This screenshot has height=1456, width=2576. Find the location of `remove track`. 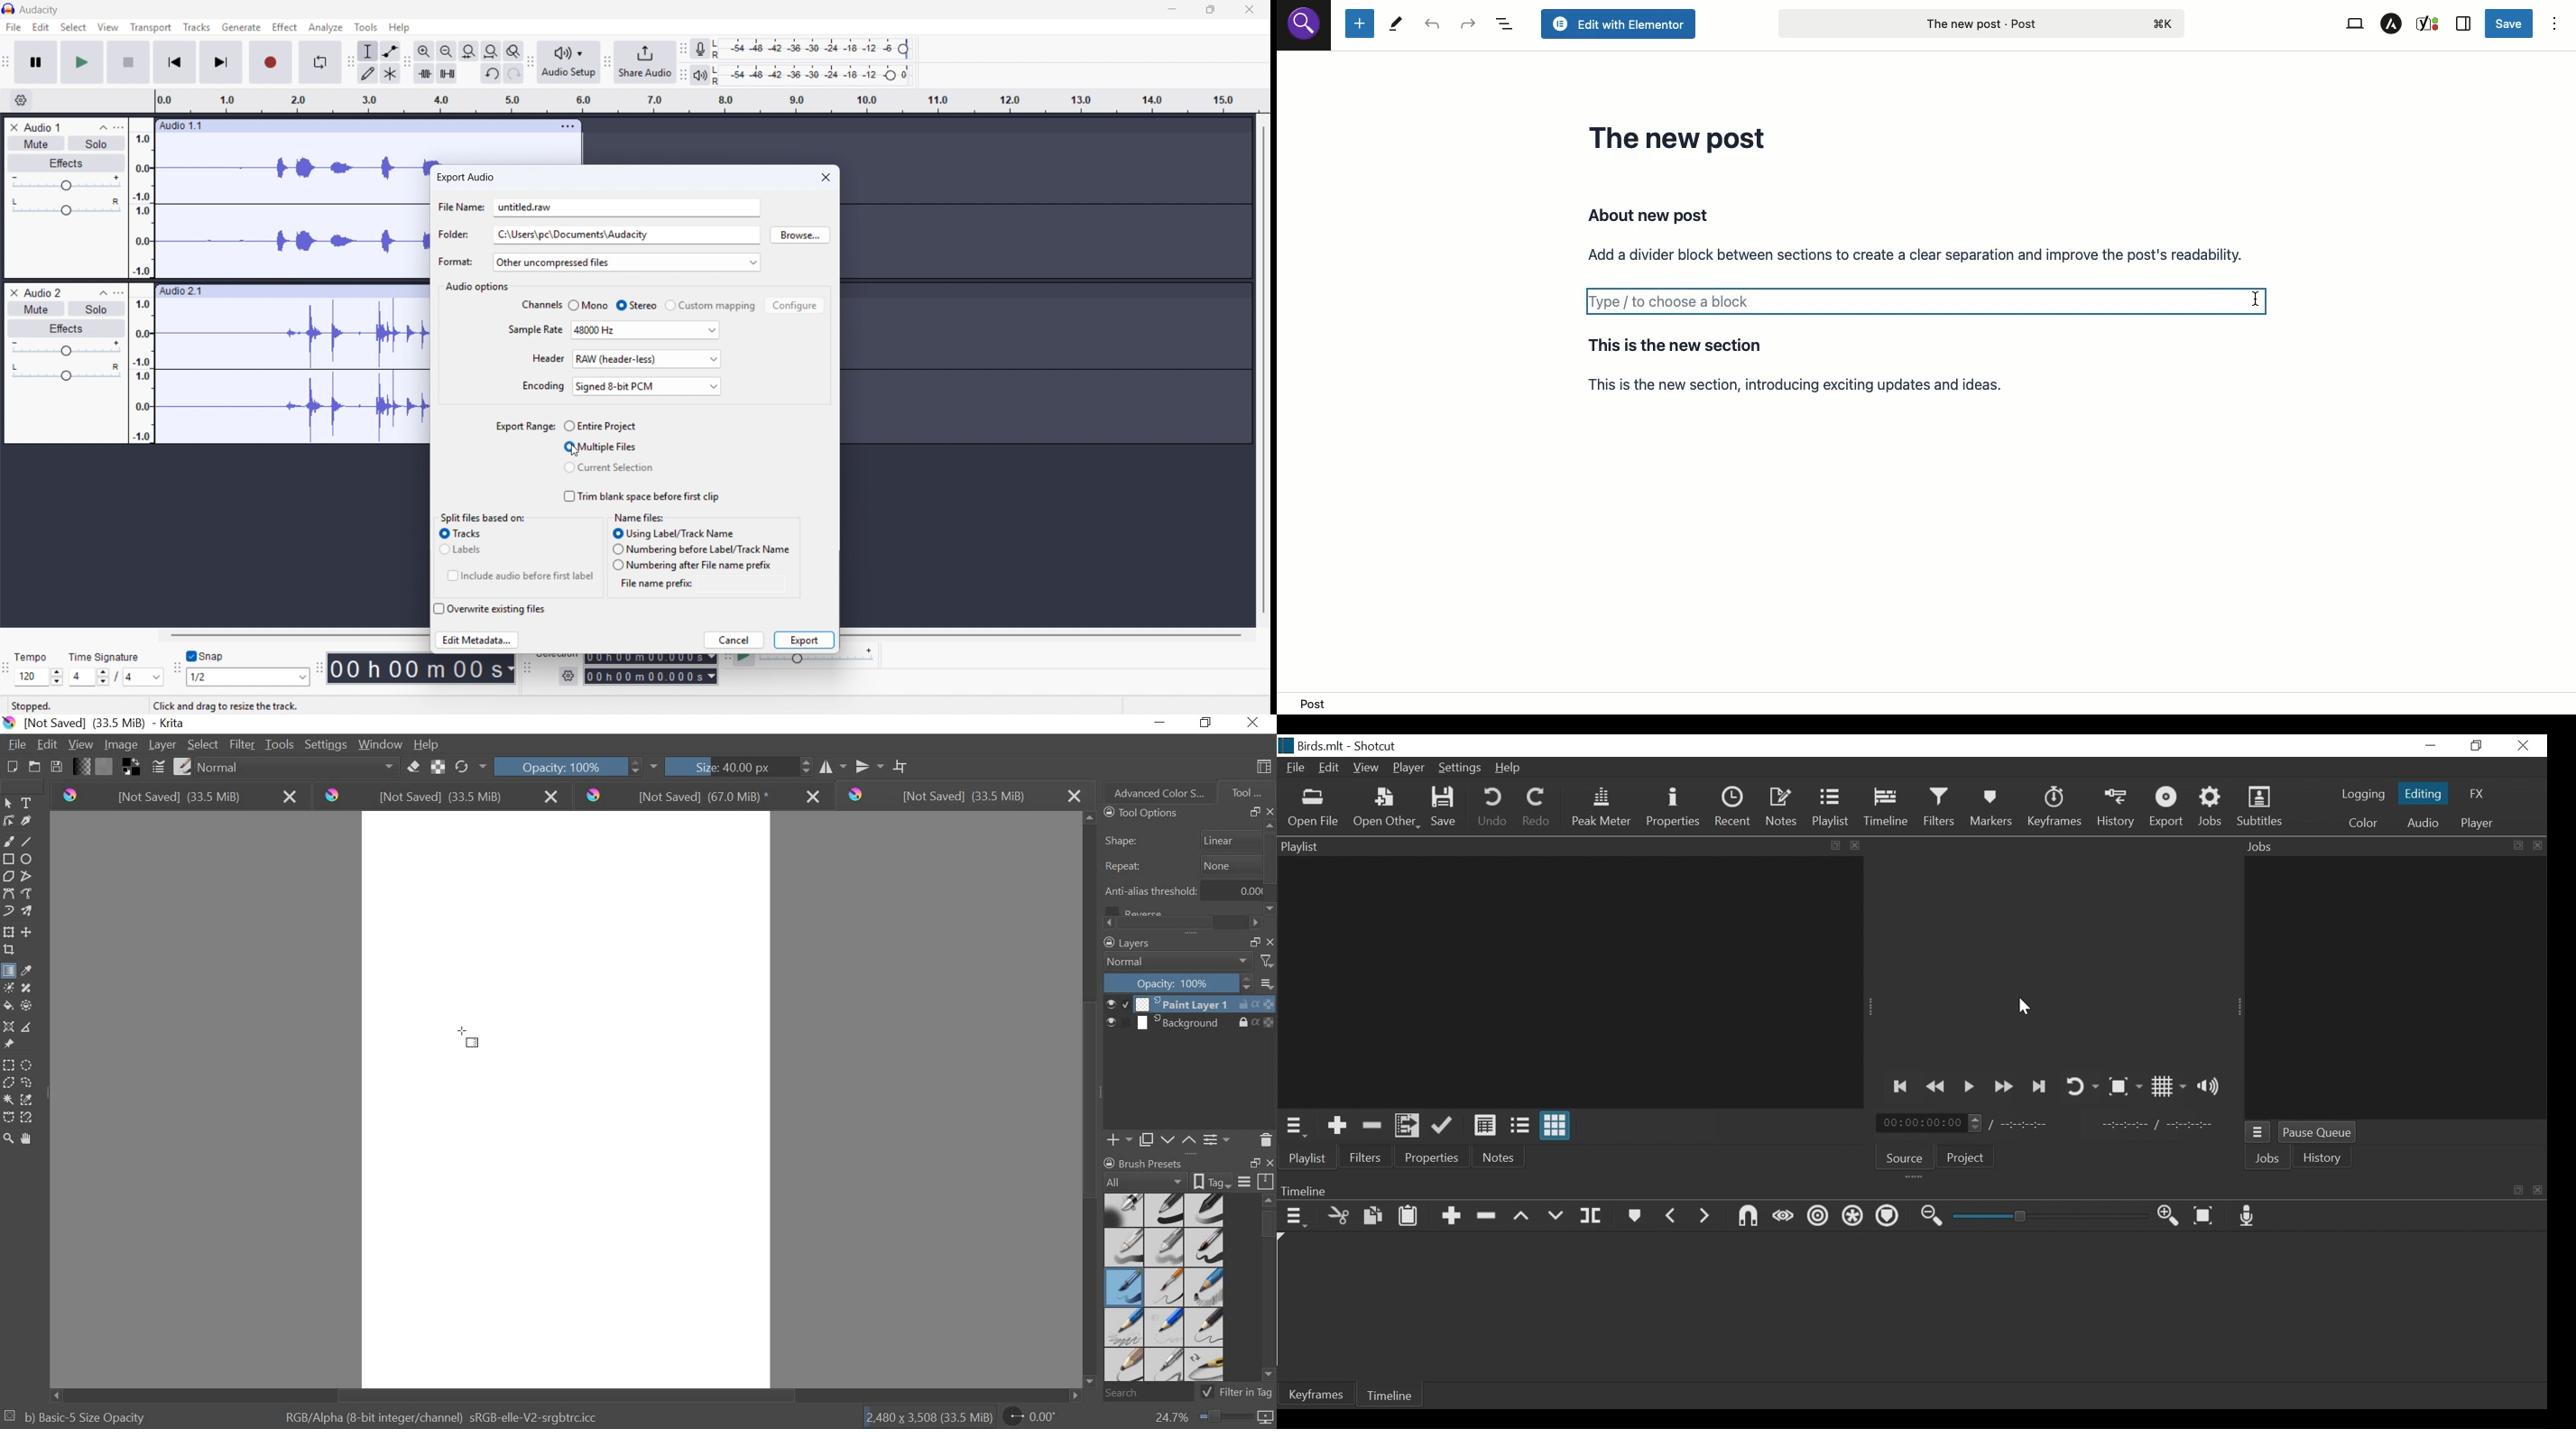

remove track is located at coordinates (13, 127).